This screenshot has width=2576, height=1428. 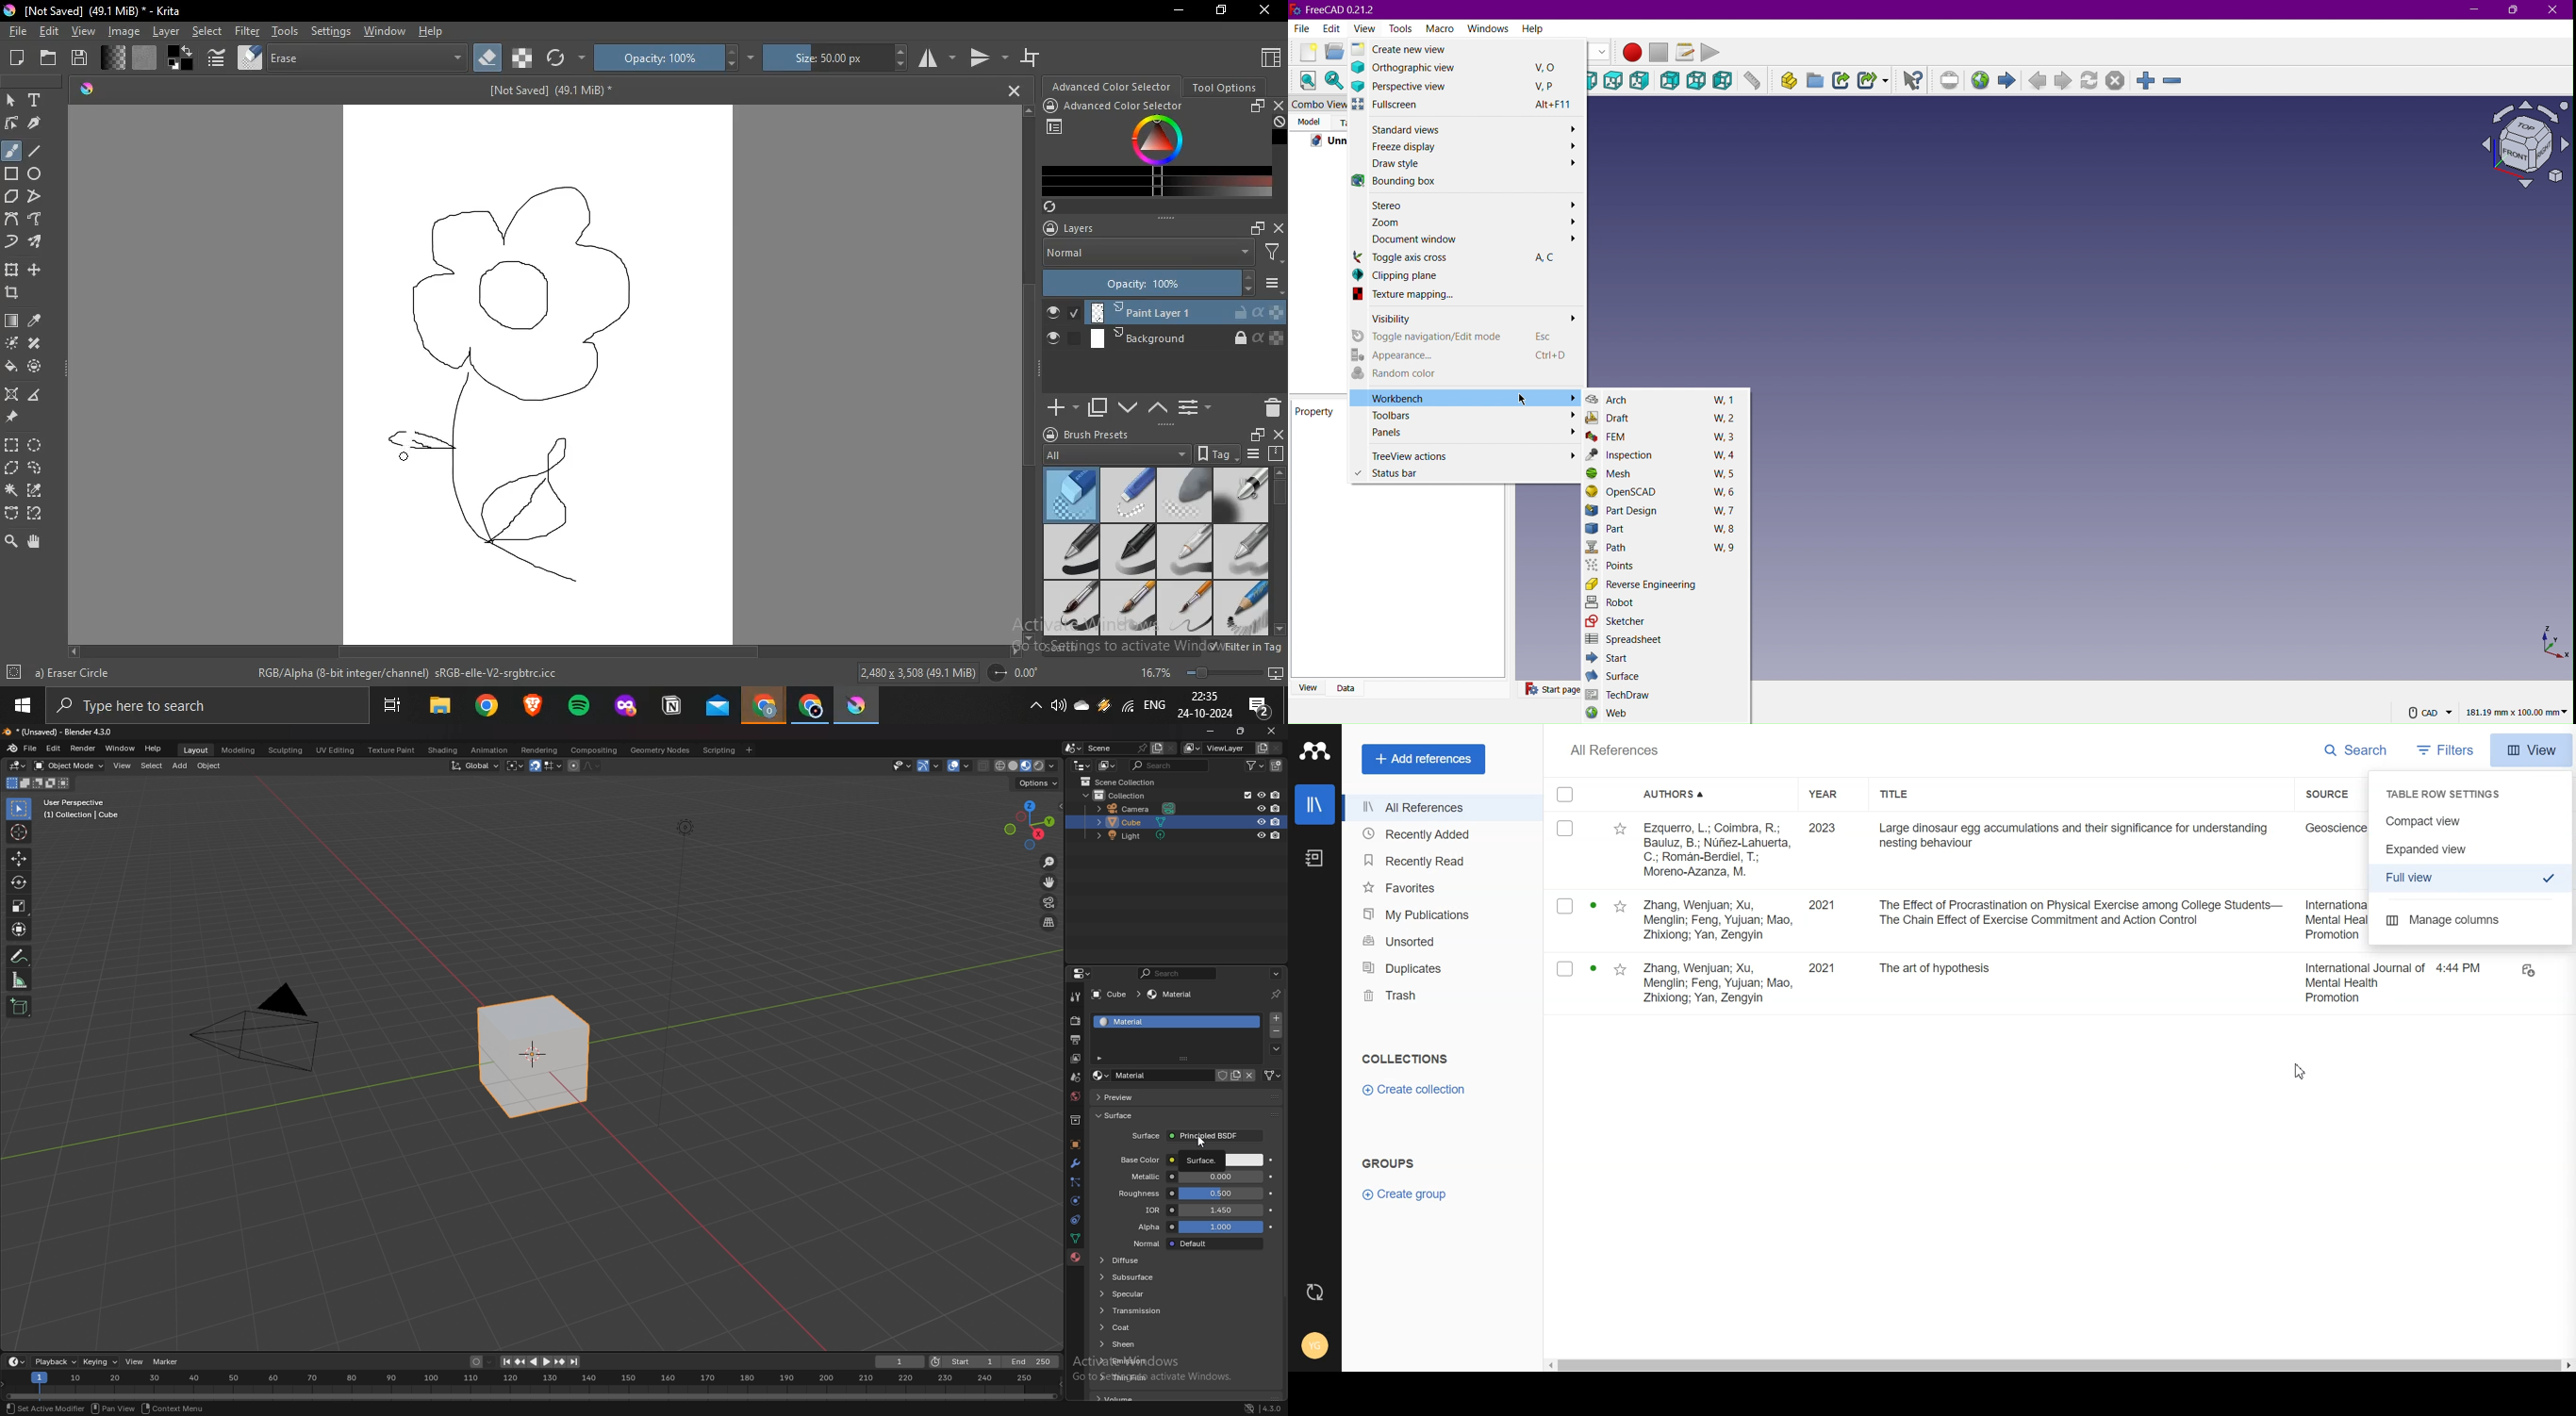 What do you see at coordinates (1308, 686) in the screenshot?
I see `View` at bounding box center [1308, 686].